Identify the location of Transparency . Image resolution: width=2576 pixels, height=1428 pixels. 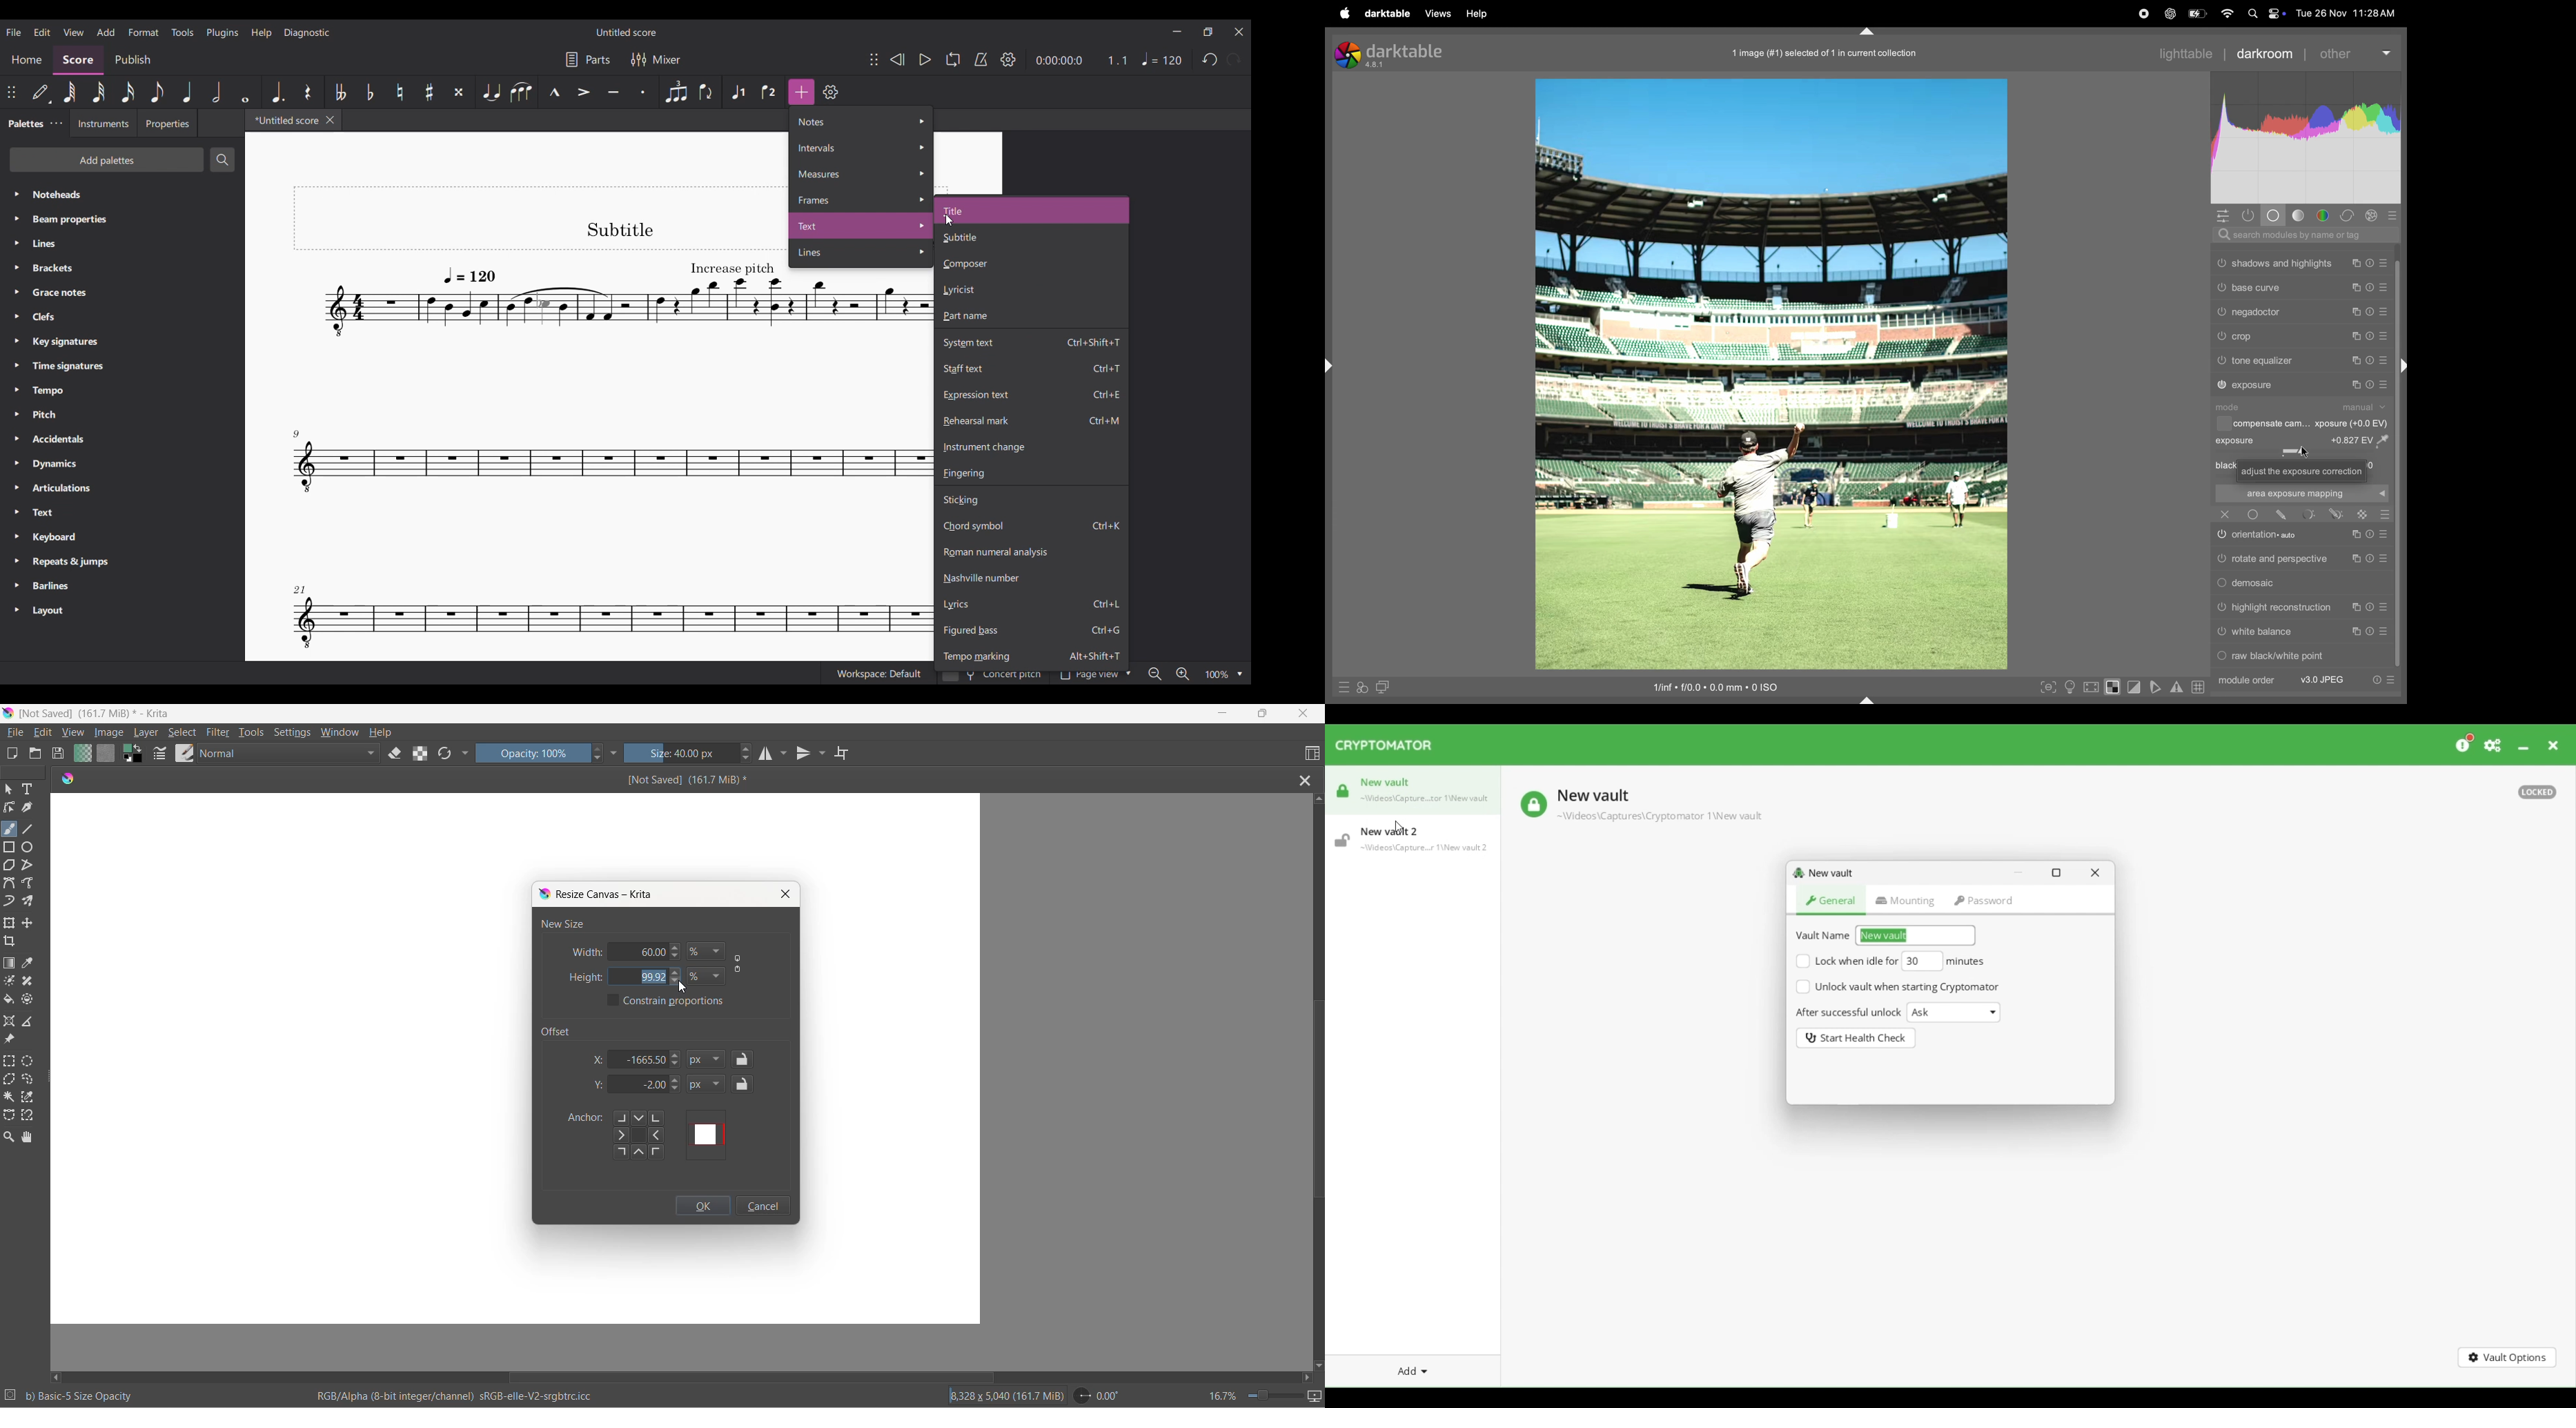
(2363, 514).